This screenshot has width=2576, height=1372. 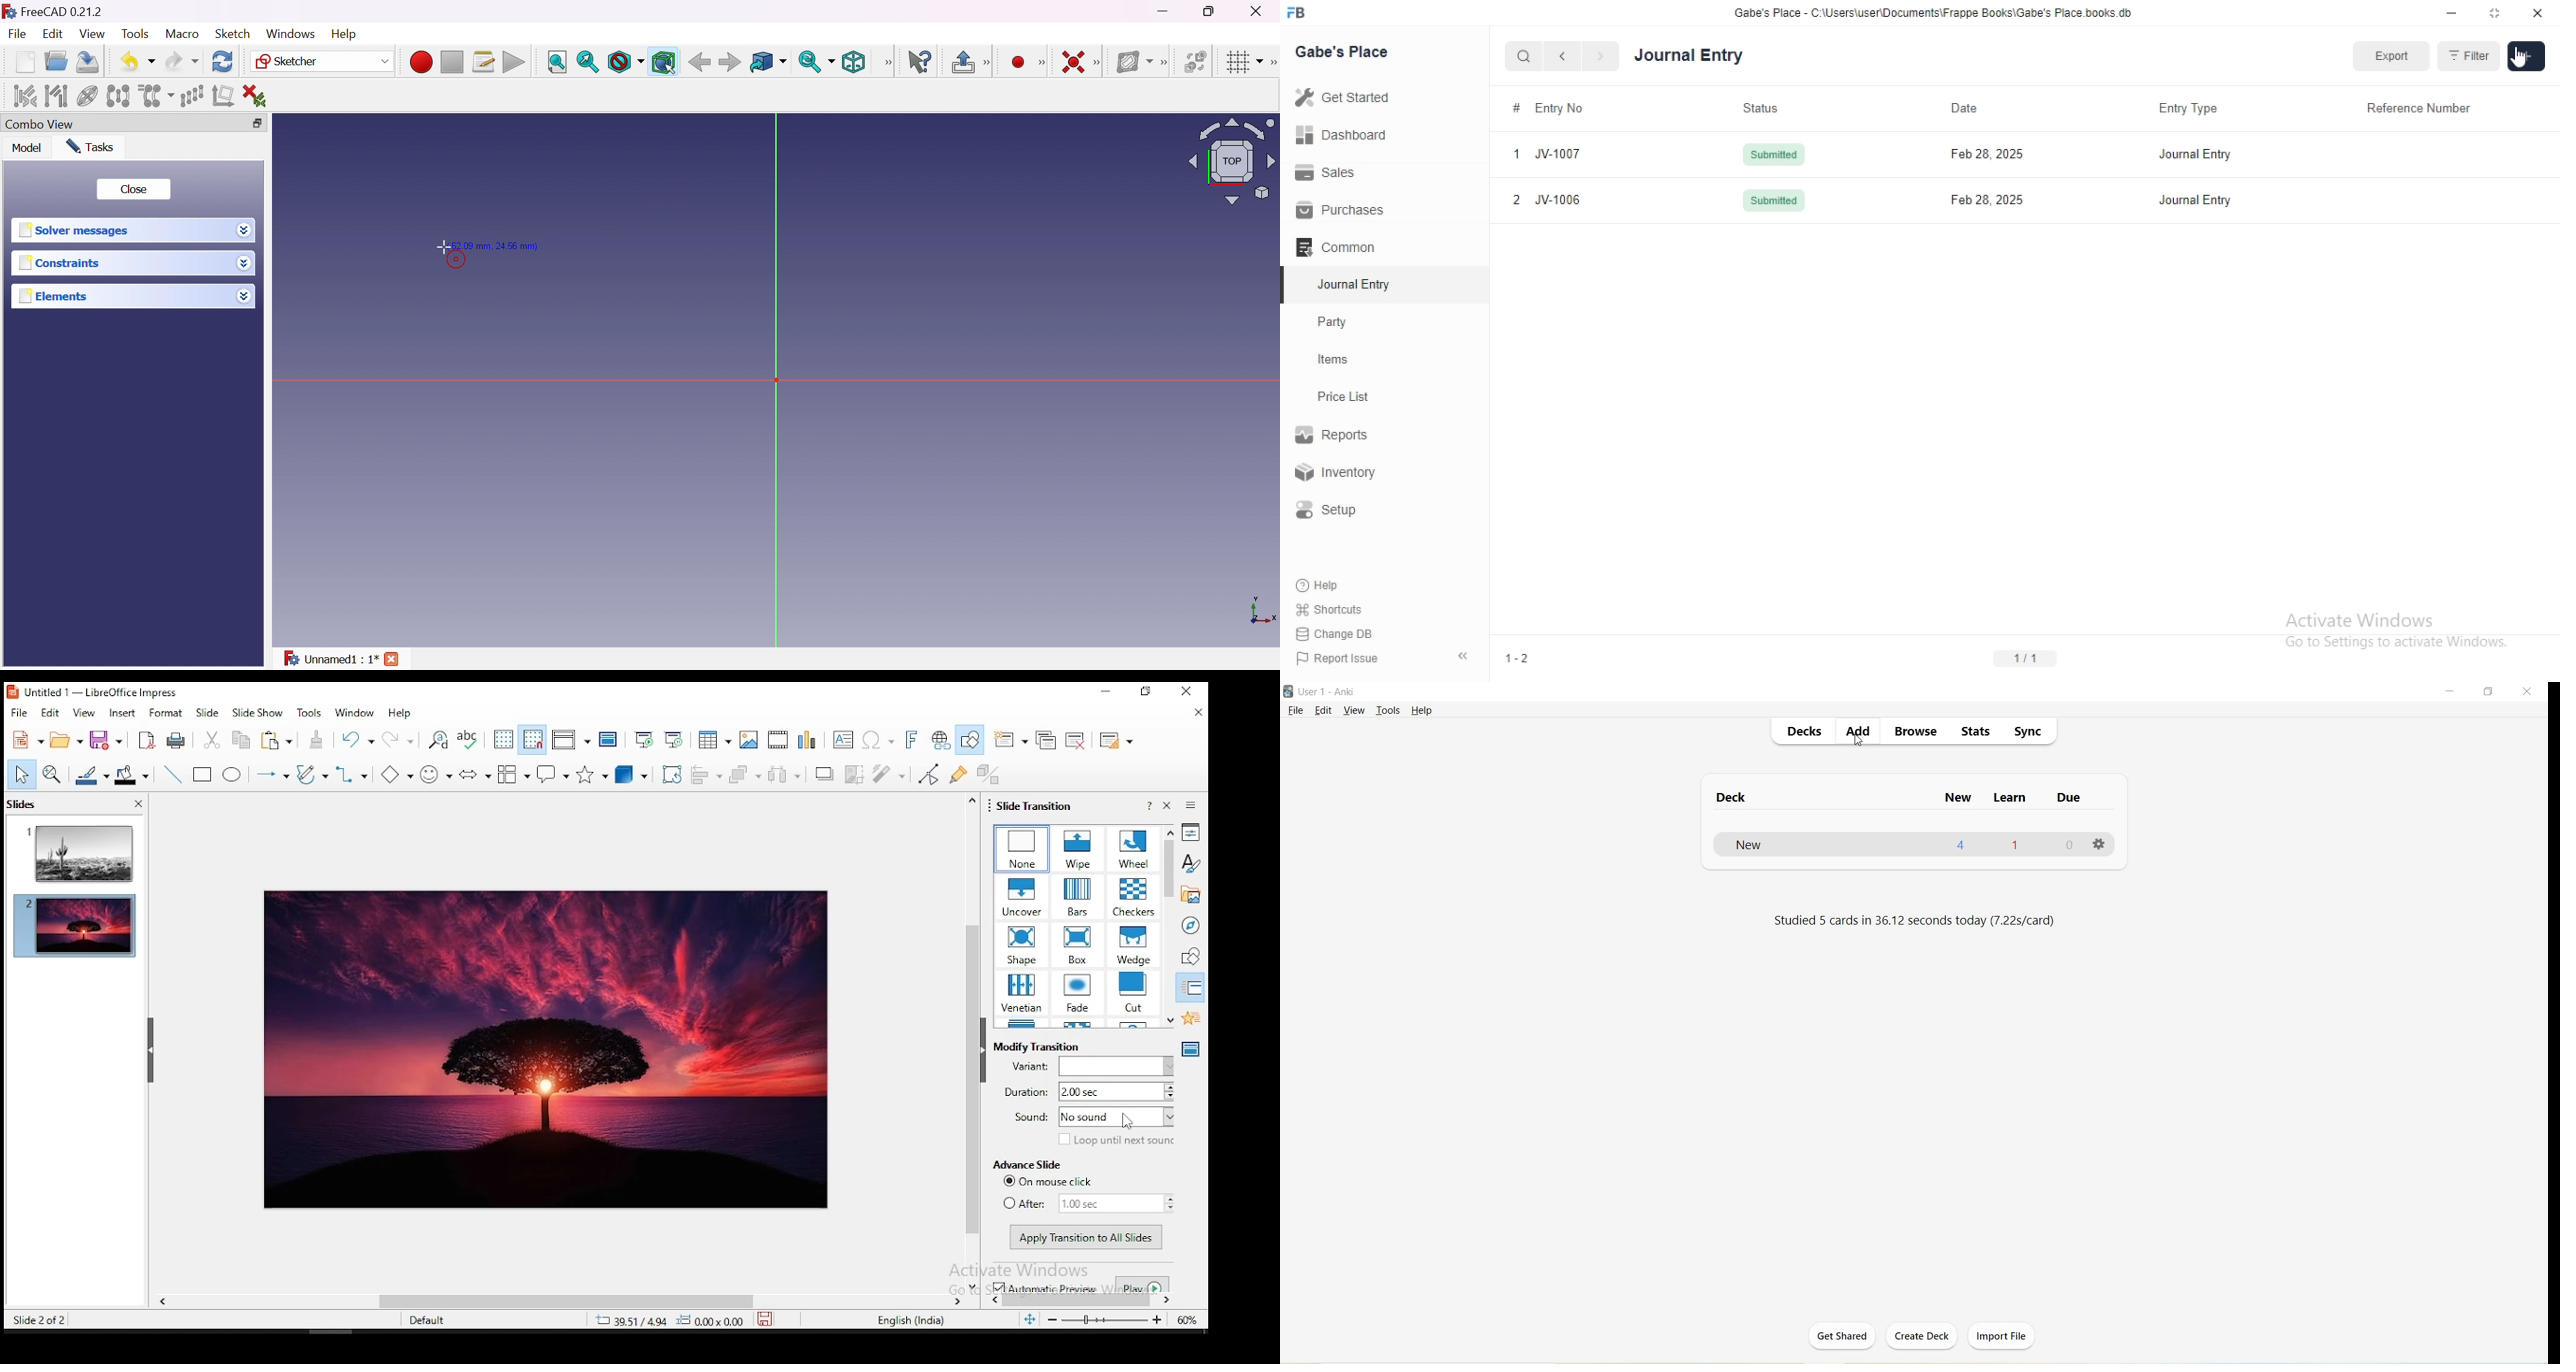 What do you see at coordinates (183, 33) in the screenshot?
I see `Macro` at bounding box center [183, 33].